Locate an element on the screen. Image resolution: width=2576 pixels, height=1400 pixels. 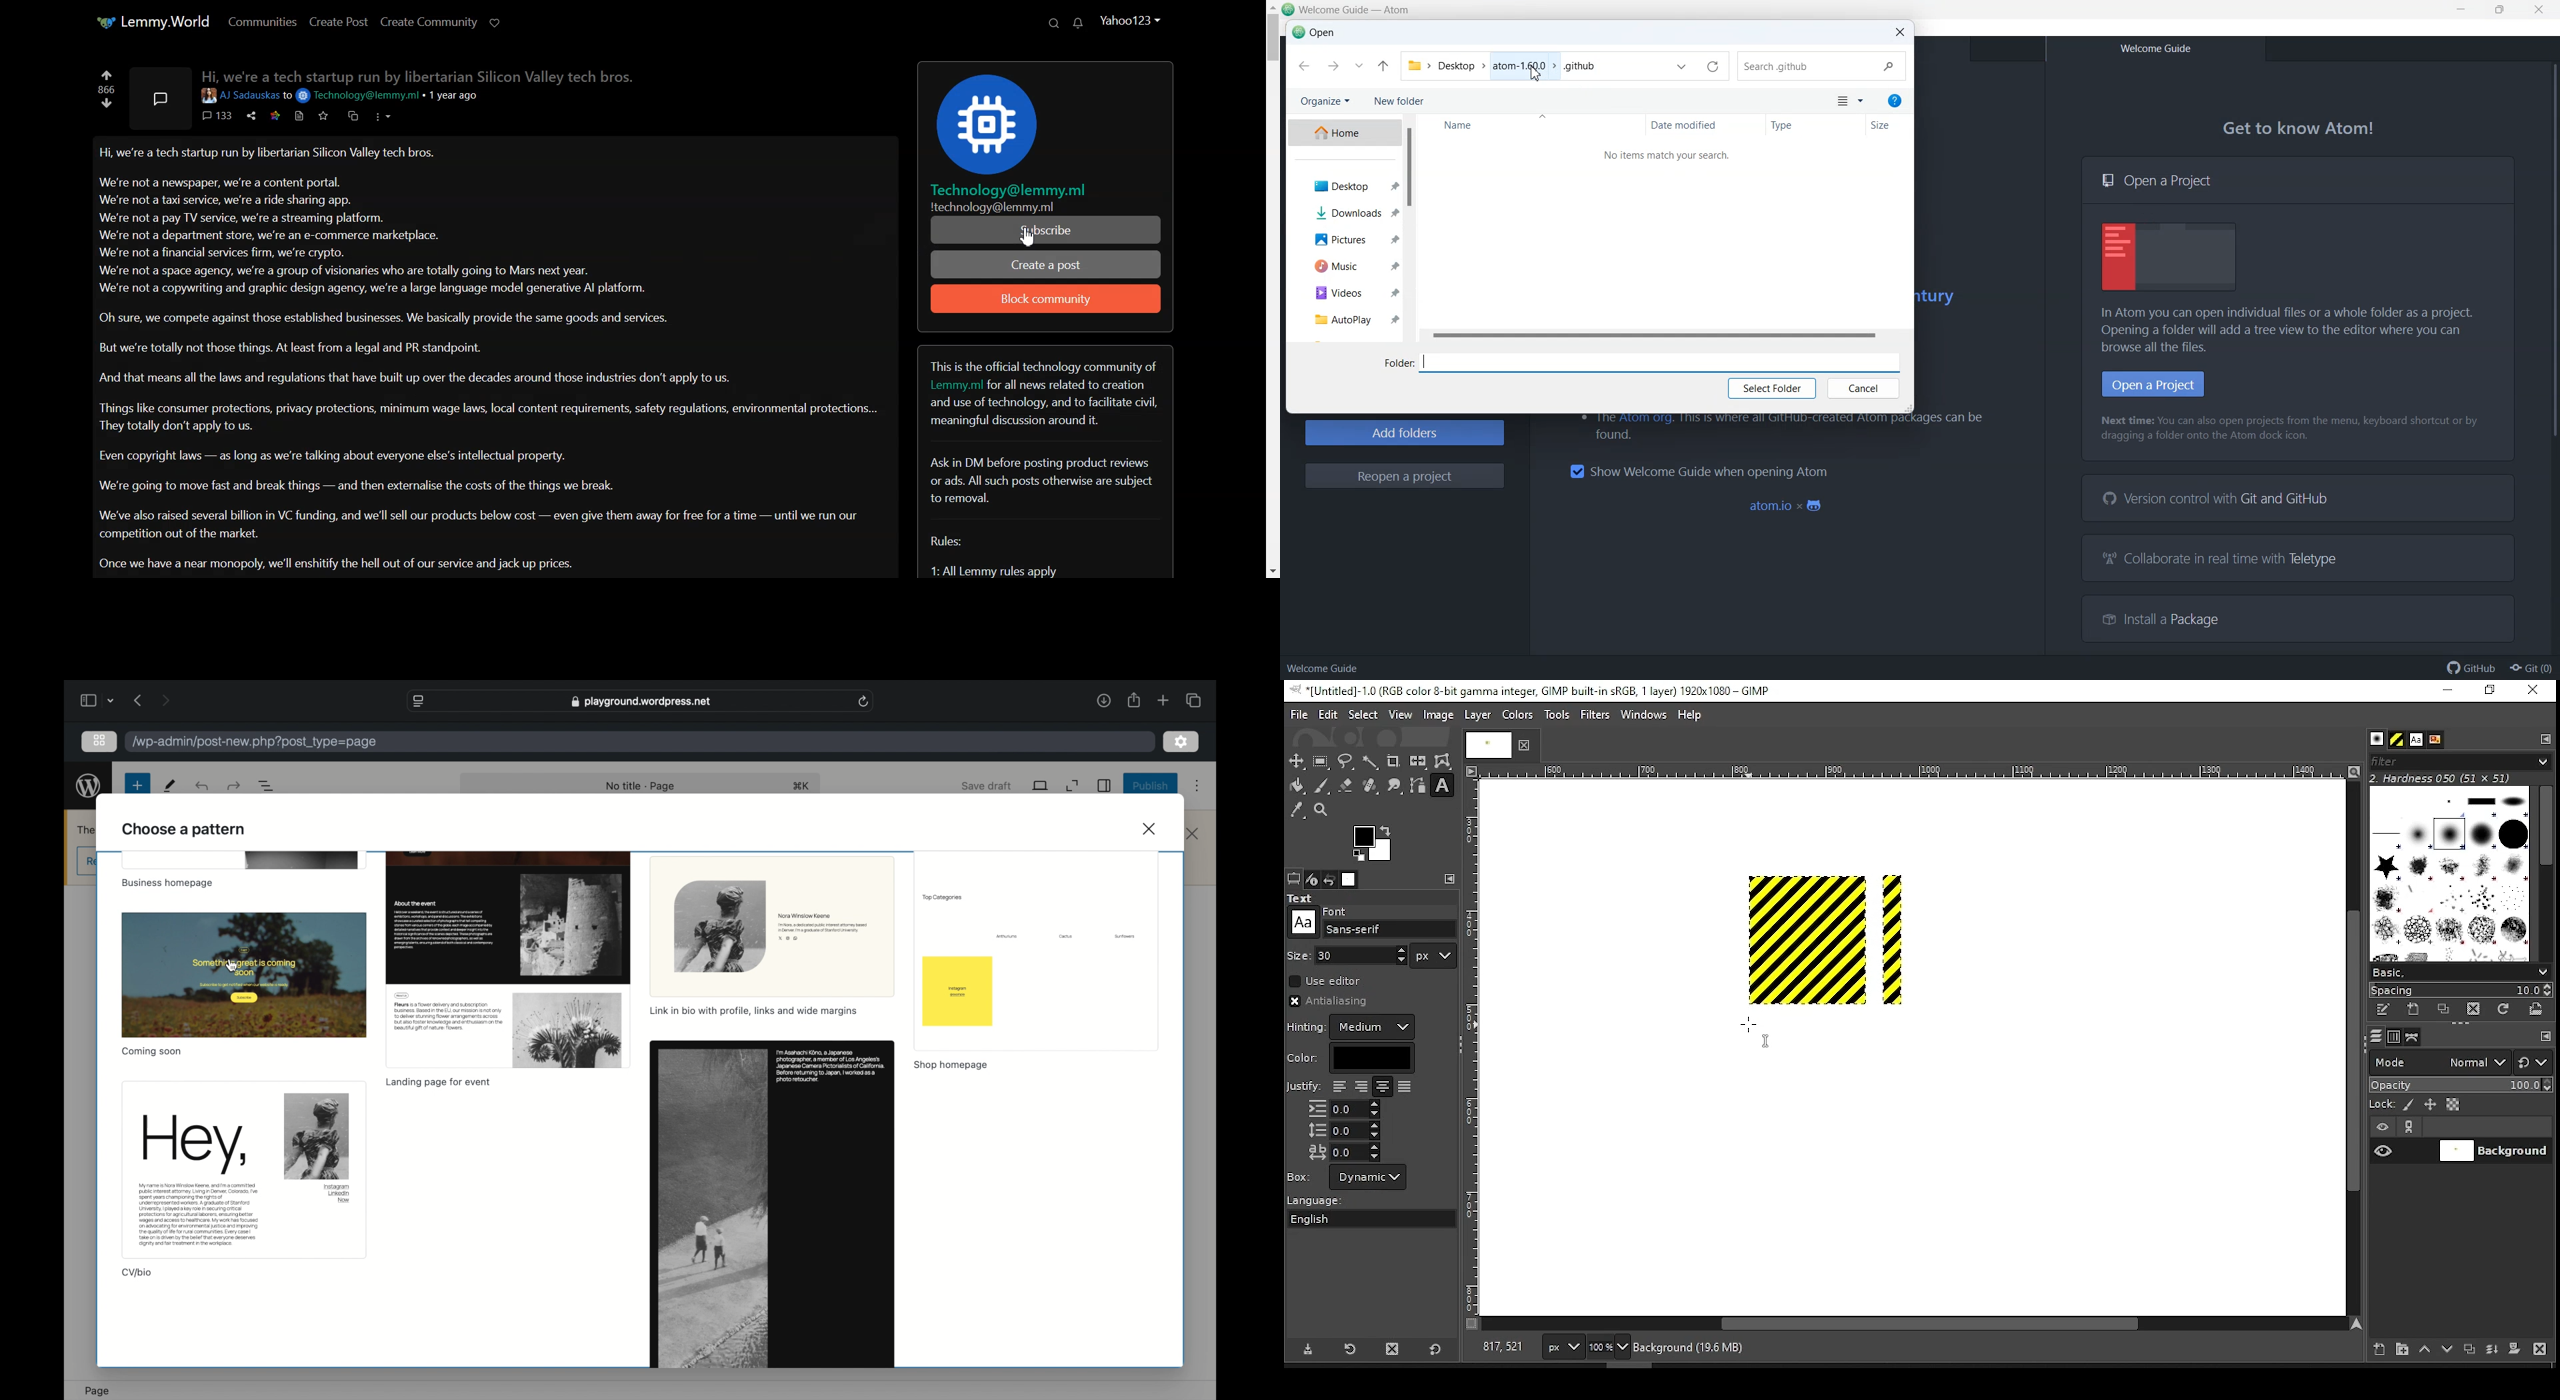
previous page is located at coordinates (139, 701).